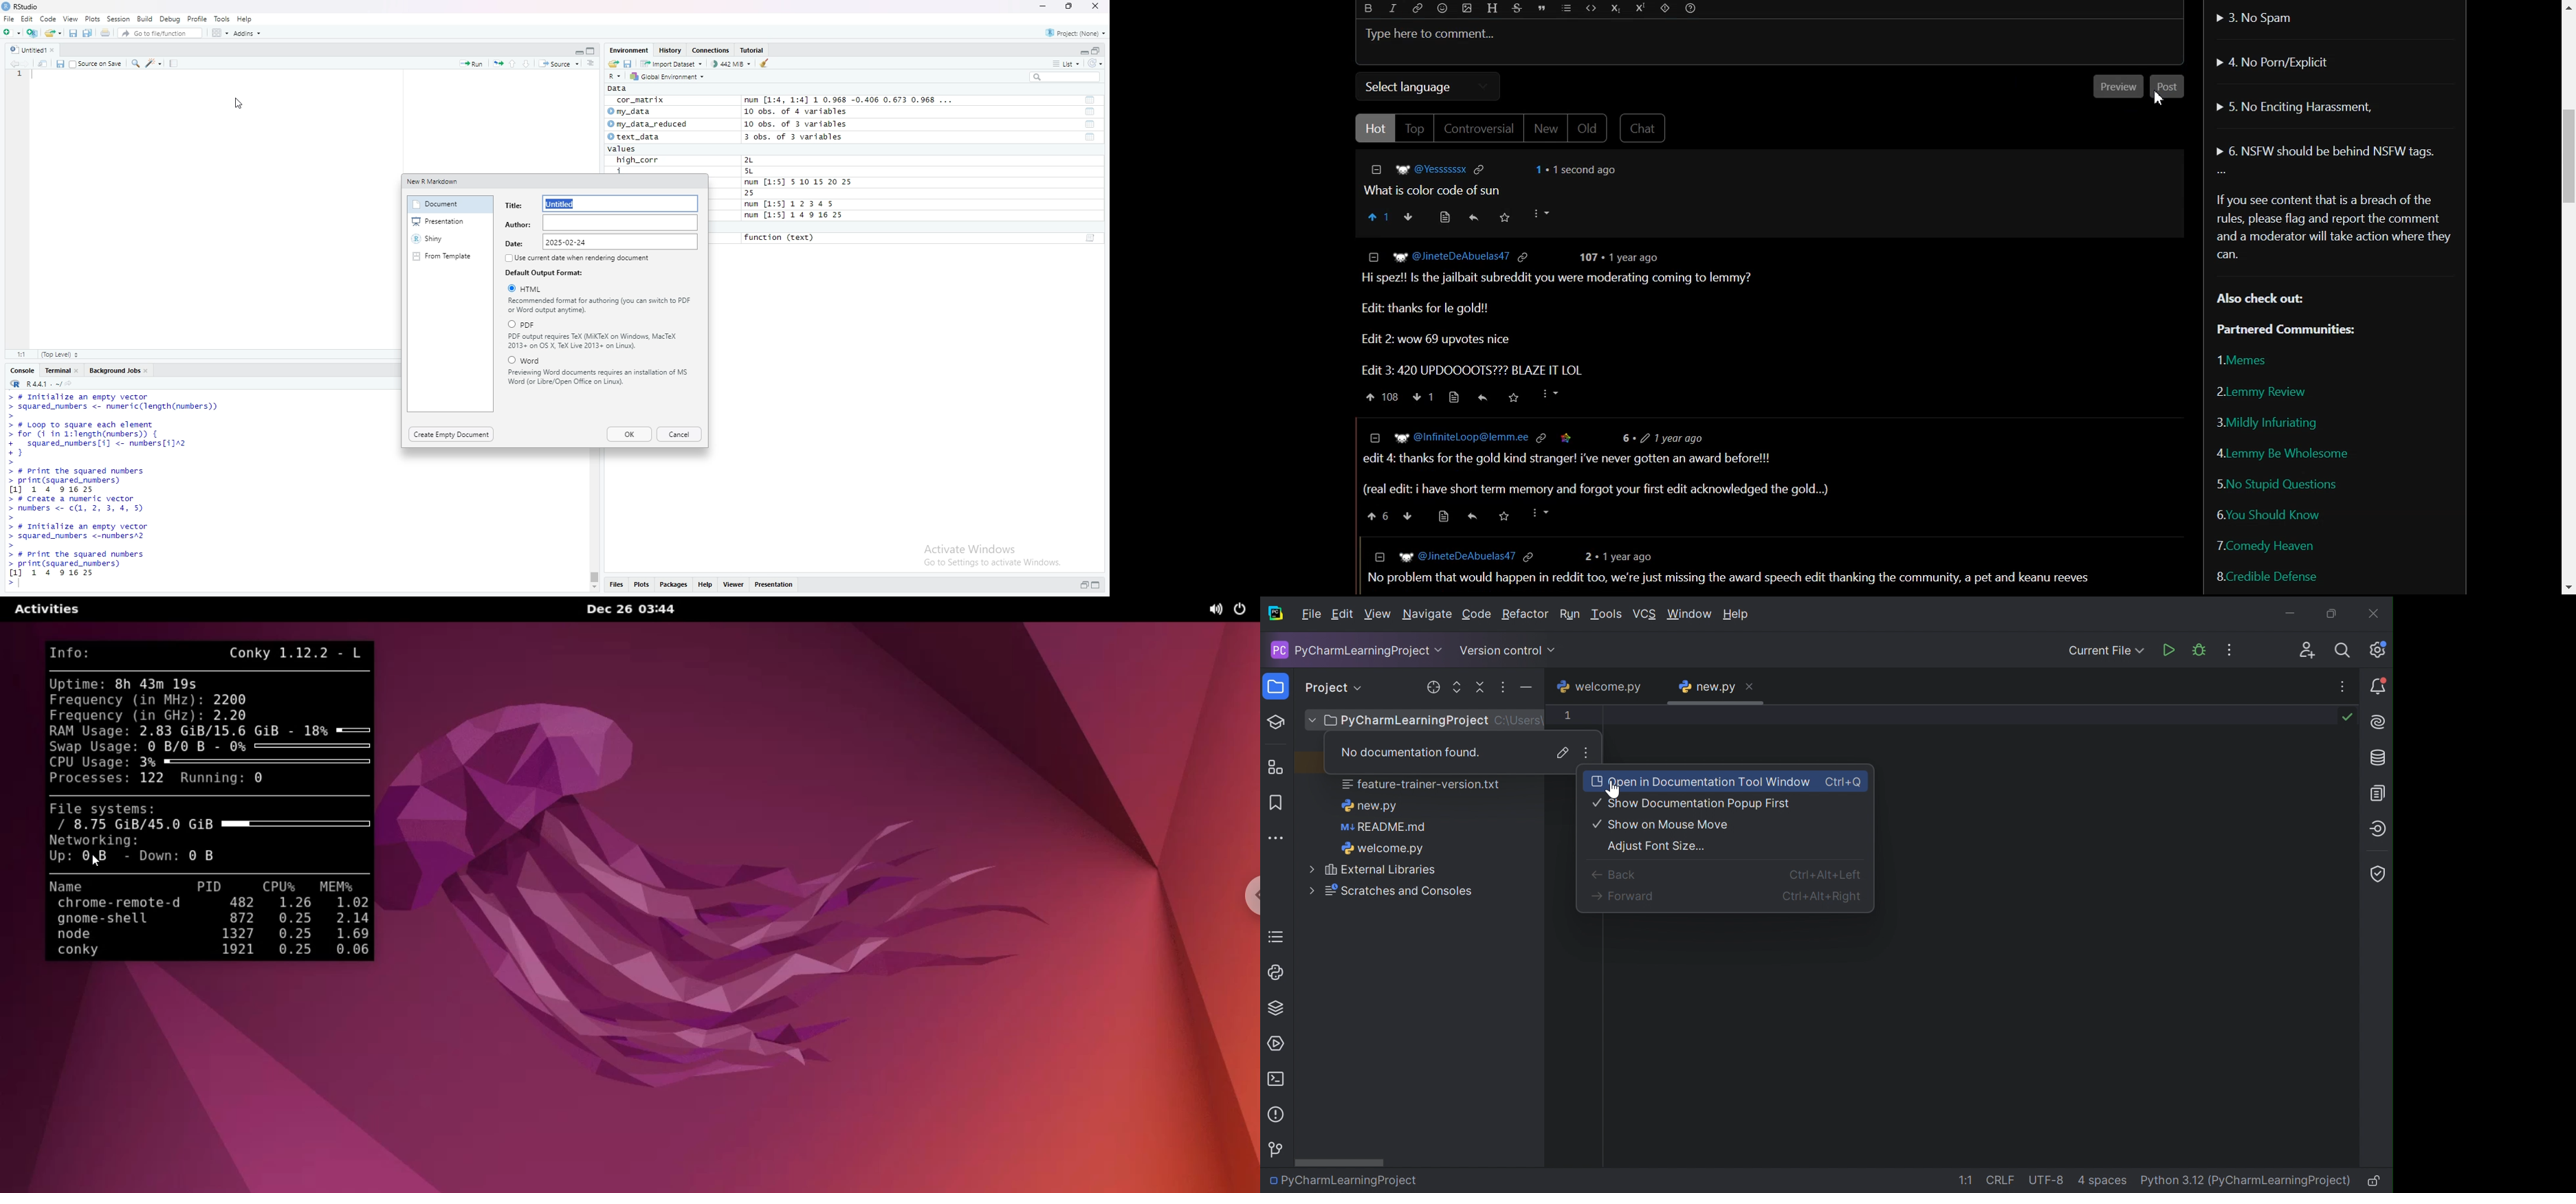 The width and height of the screenshot is (2576, 1204). Describe the element at coordinates (561, 64) in the screenshot. I see `Source` at that location.